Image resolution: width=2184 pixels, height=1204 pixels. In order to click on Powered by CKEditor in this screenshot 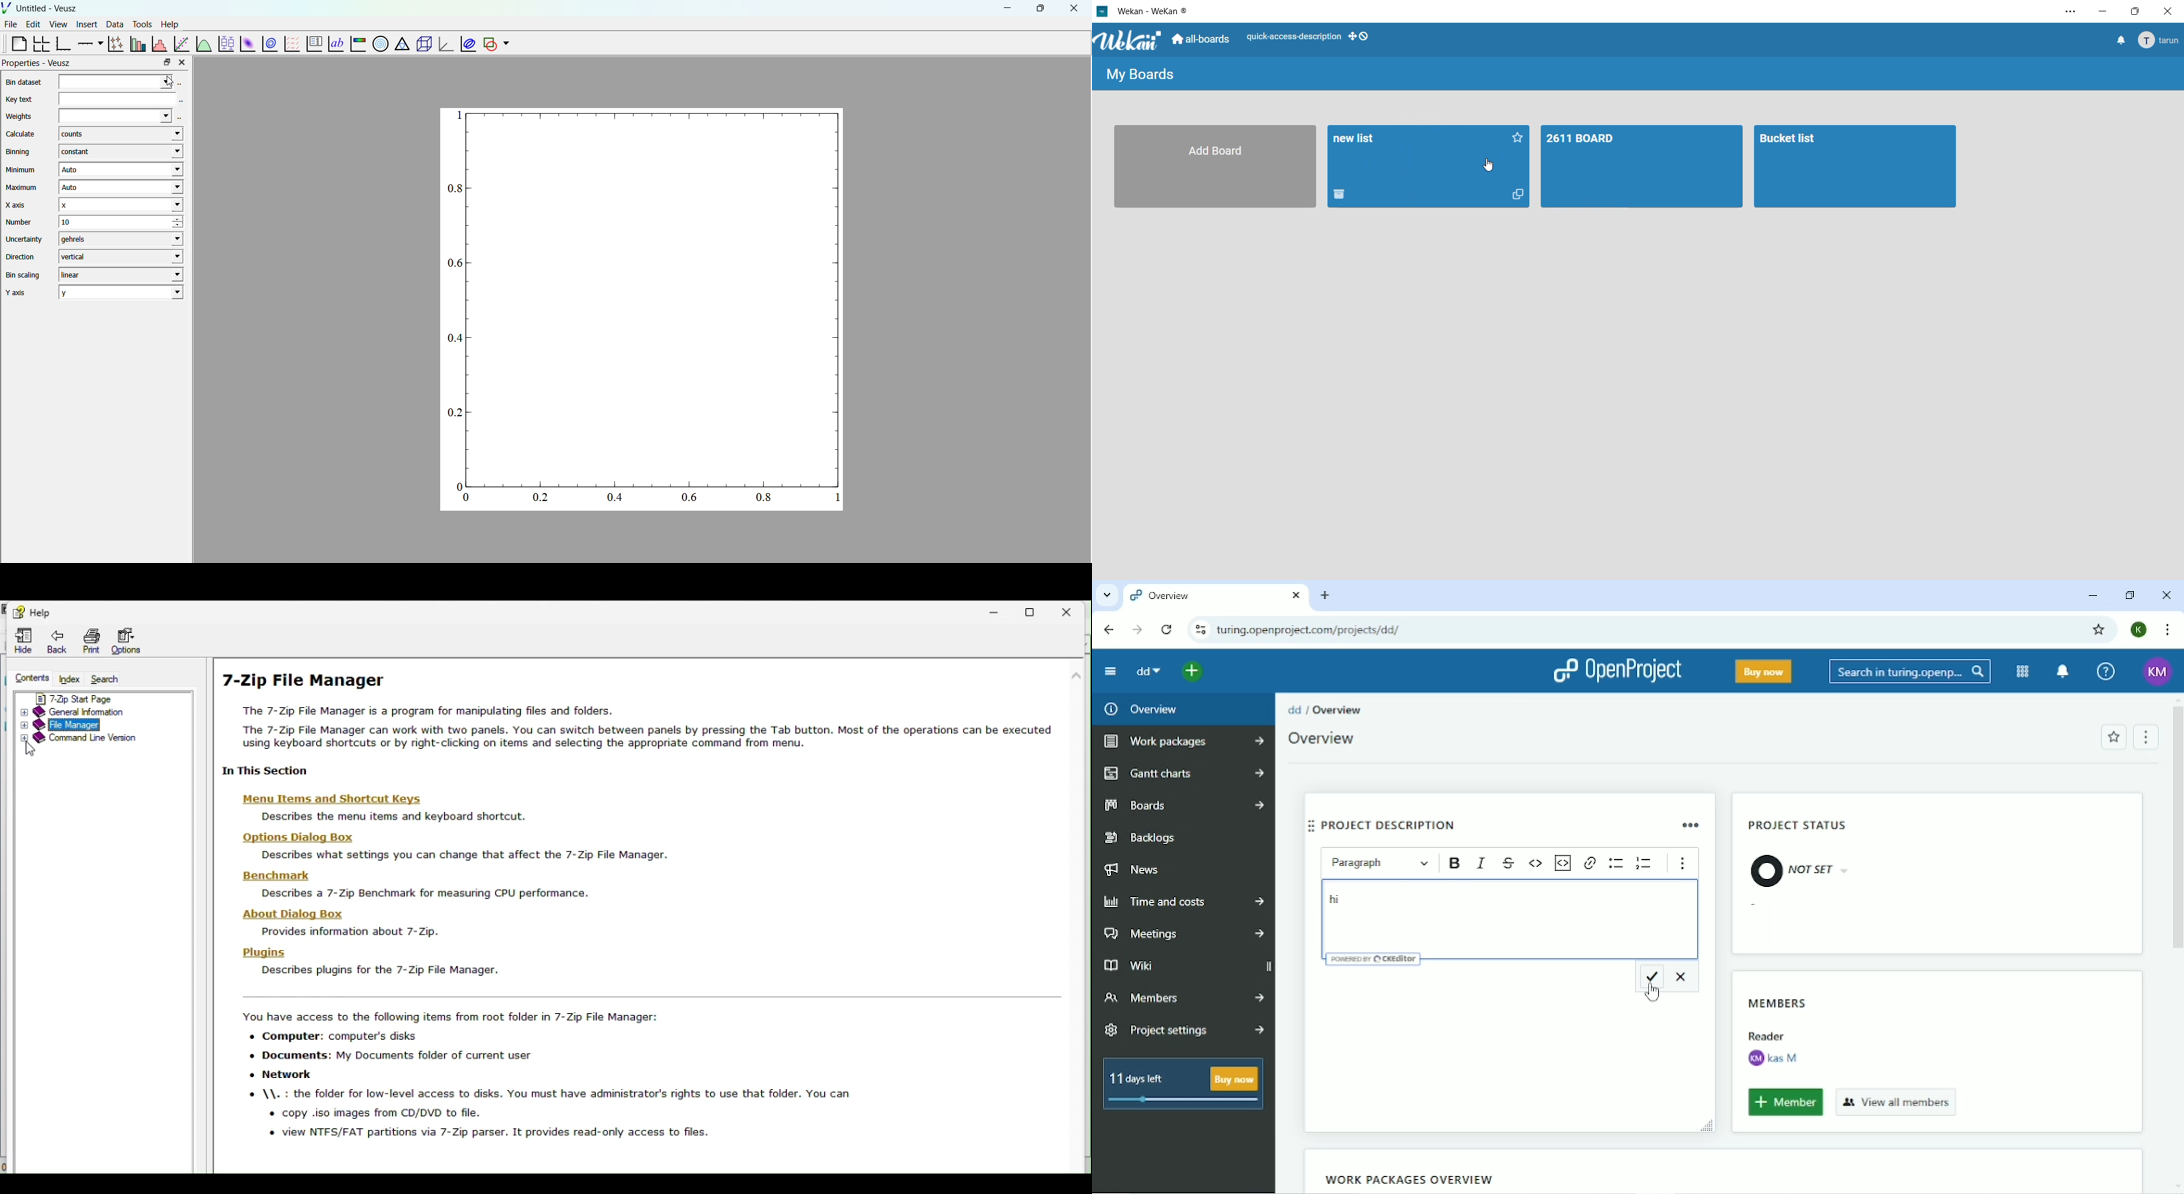, I will do `click(1374, 958)`.